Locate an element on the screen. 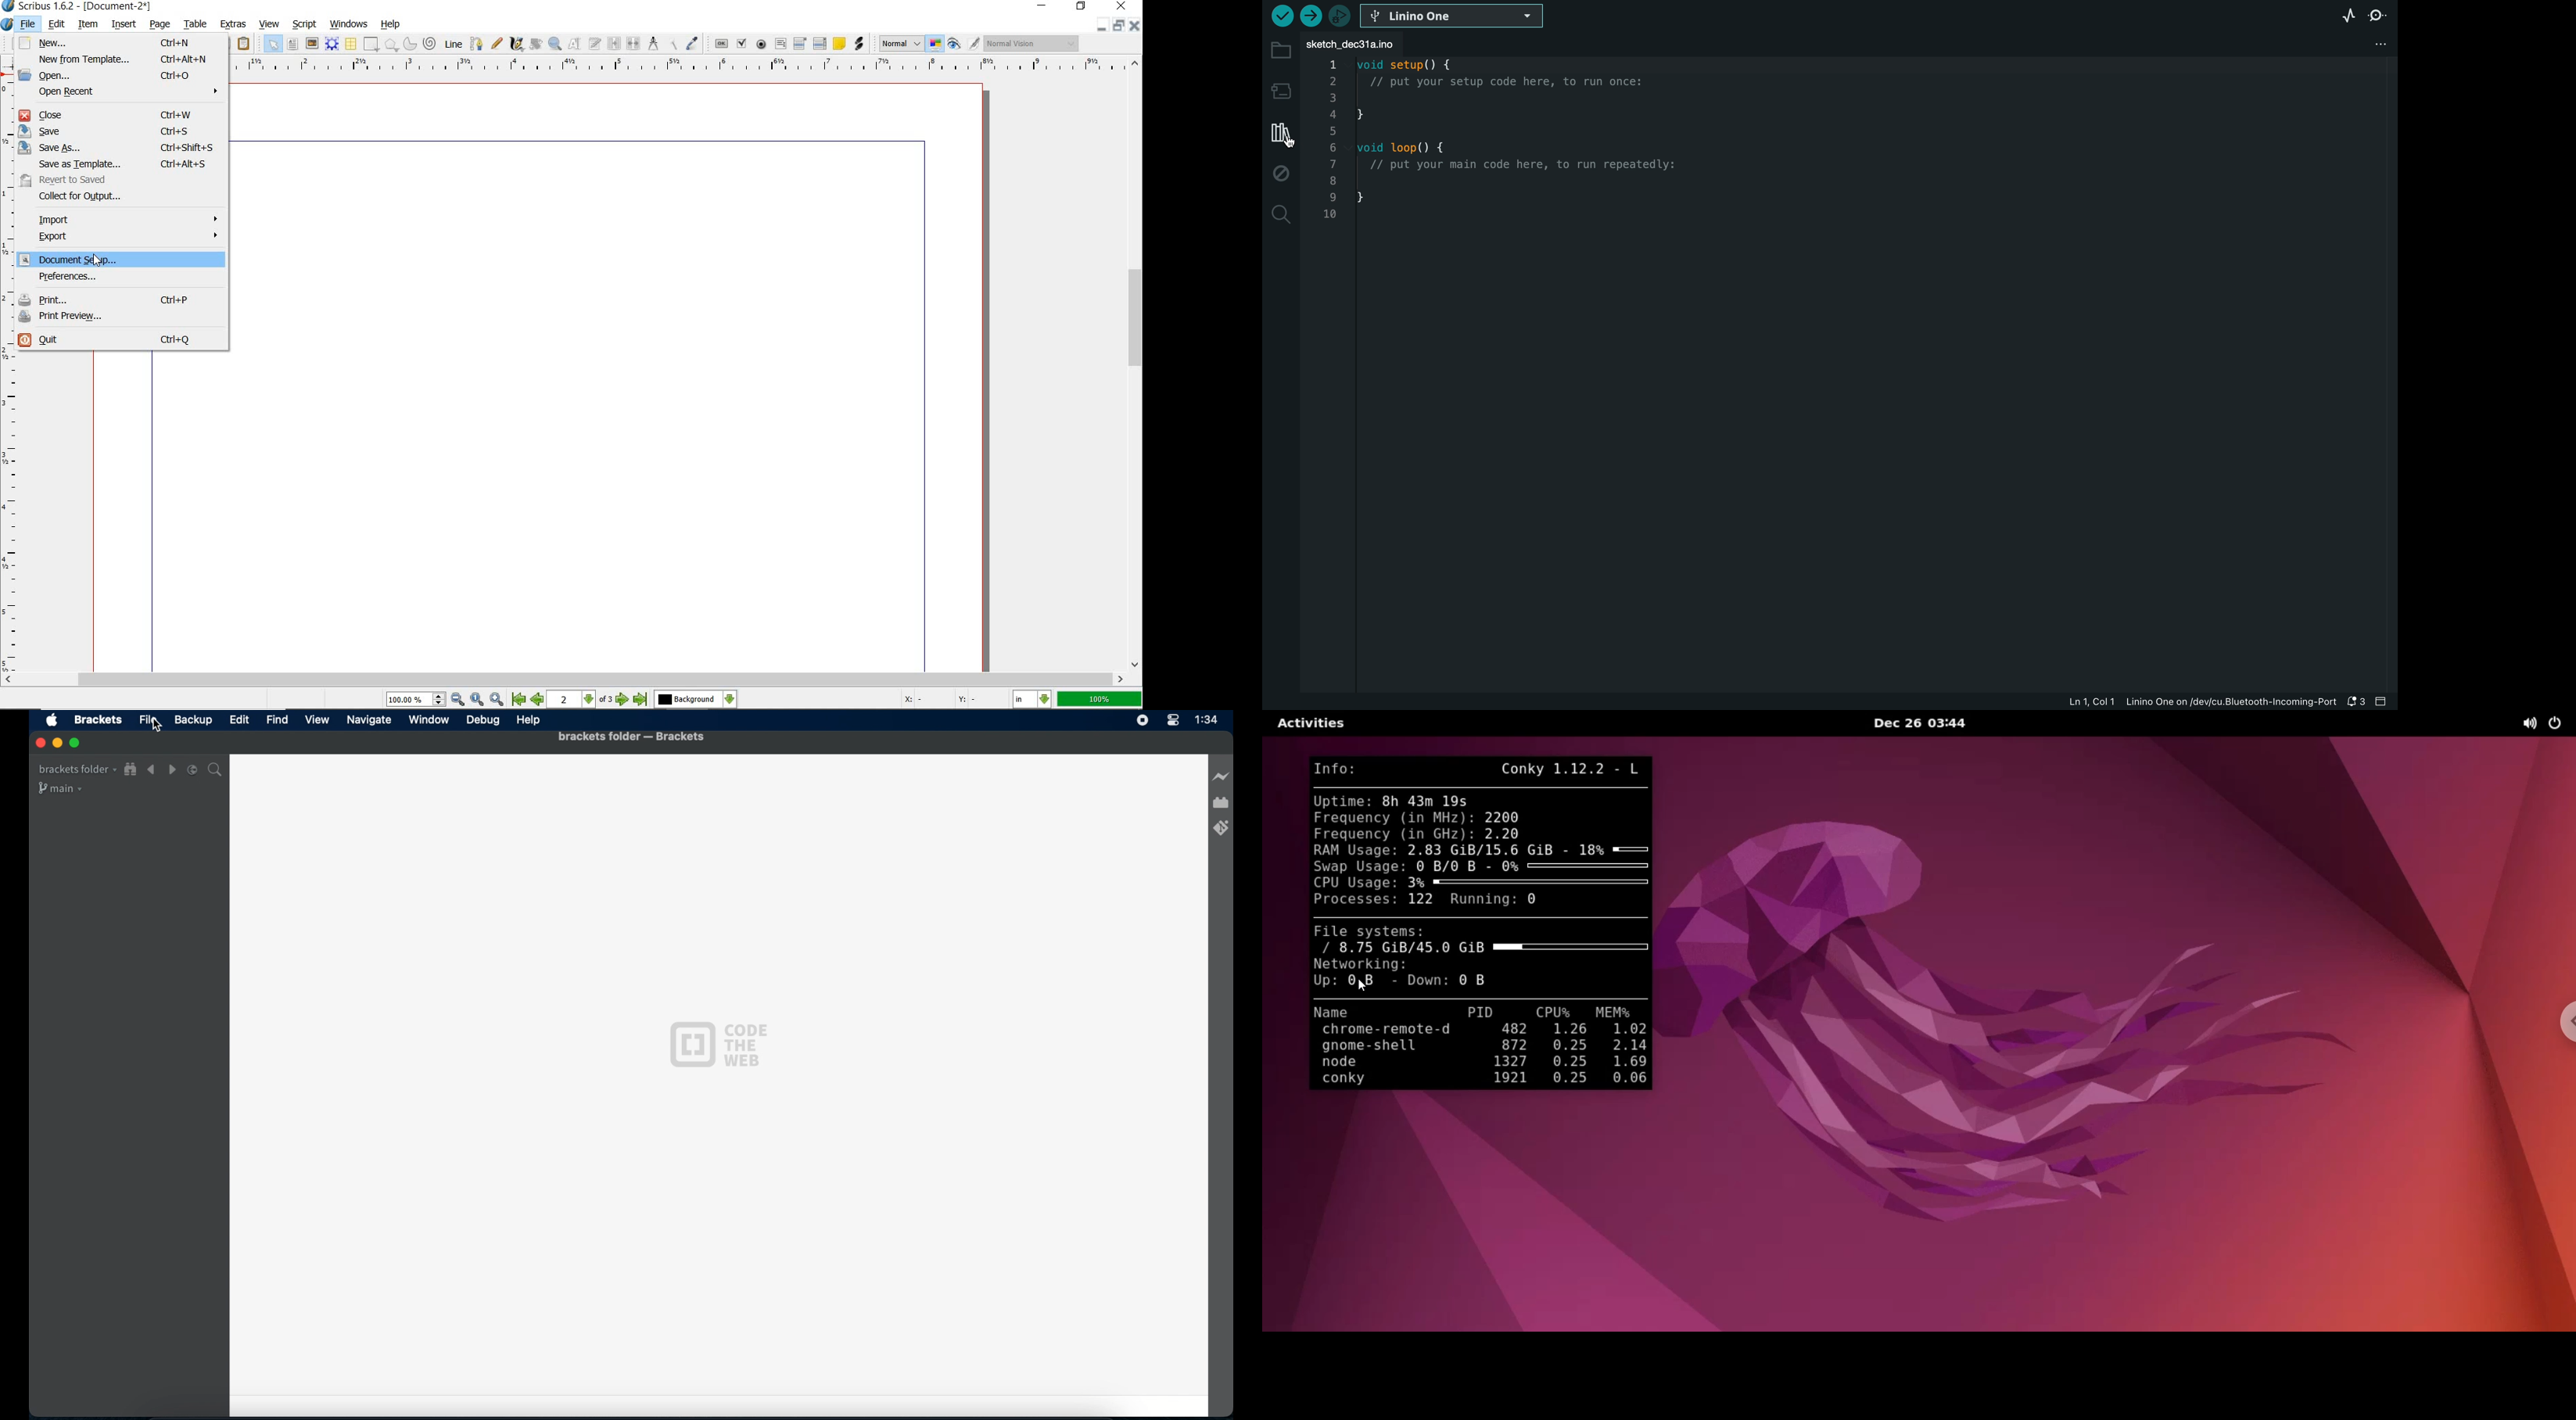 This screenshot has height=1428, width=2576. Previous Page is located at coordinates (539, 701).